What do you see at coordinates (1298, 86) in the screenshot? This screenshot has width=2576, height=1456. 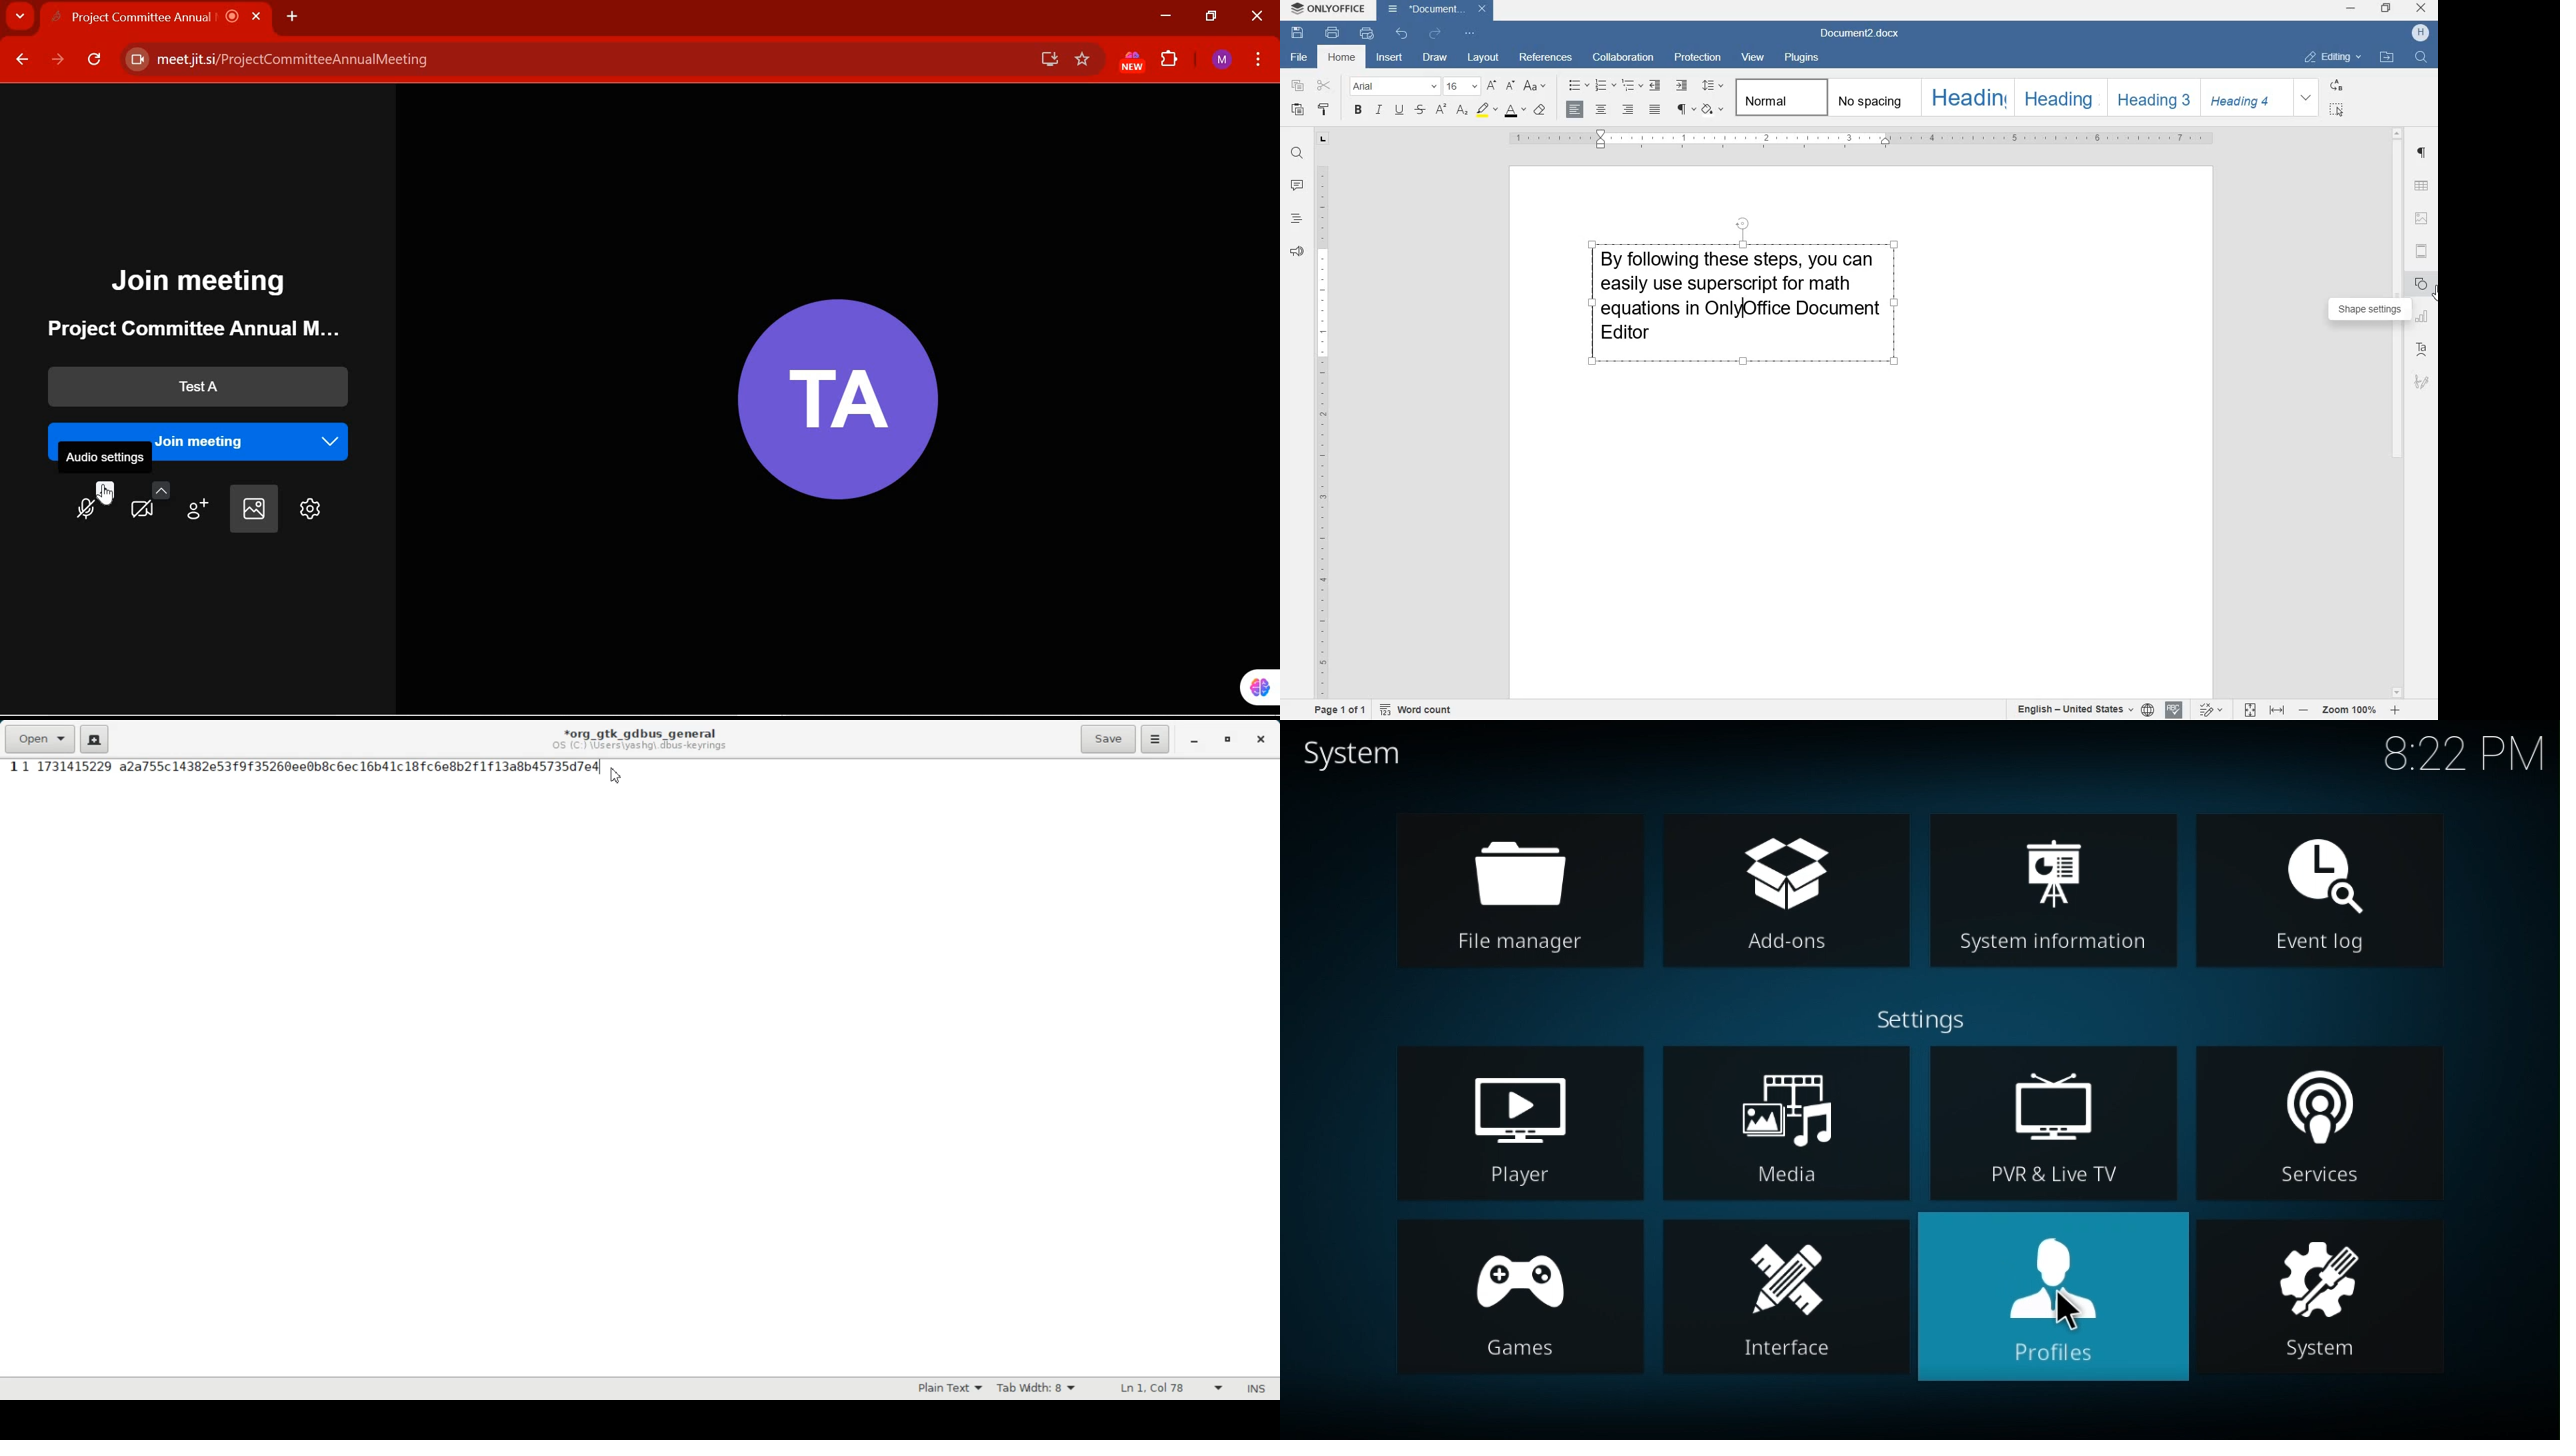 I see `copy` at bounding box center [1298, 86].